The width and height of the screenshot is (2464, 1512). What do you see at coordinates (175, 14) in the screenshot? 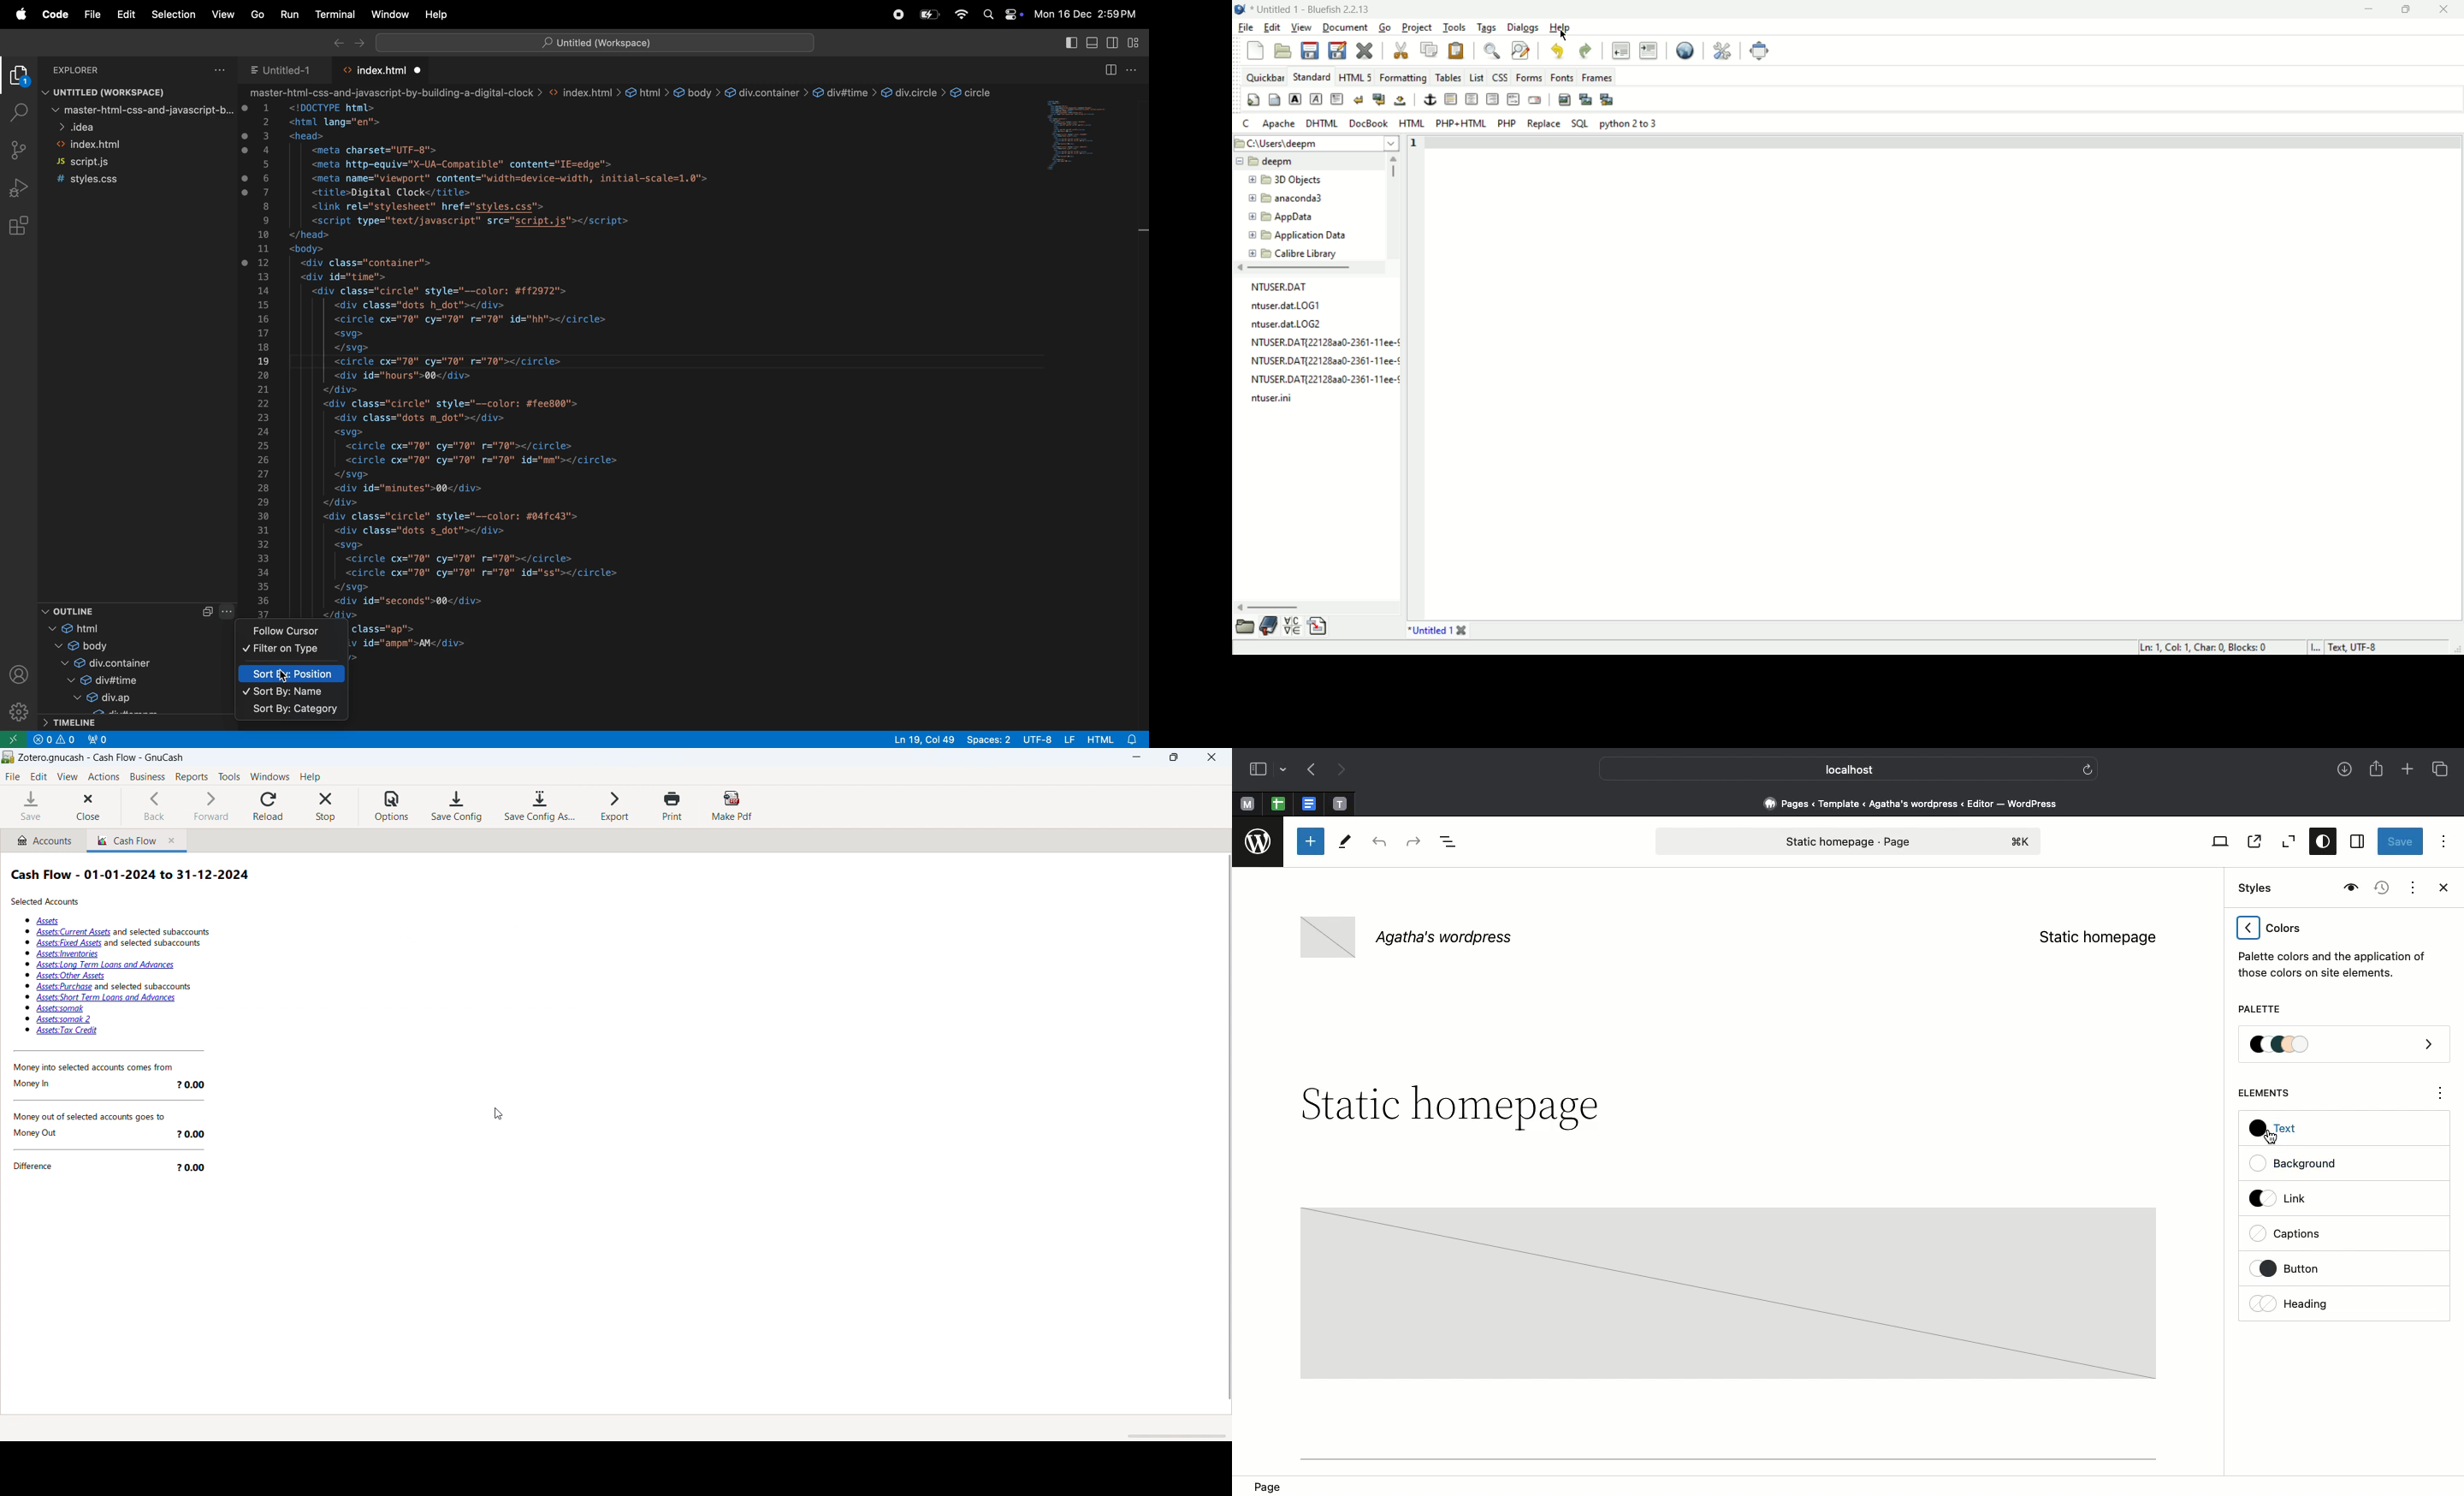
I see `selection` at bounding box center [175, 14].